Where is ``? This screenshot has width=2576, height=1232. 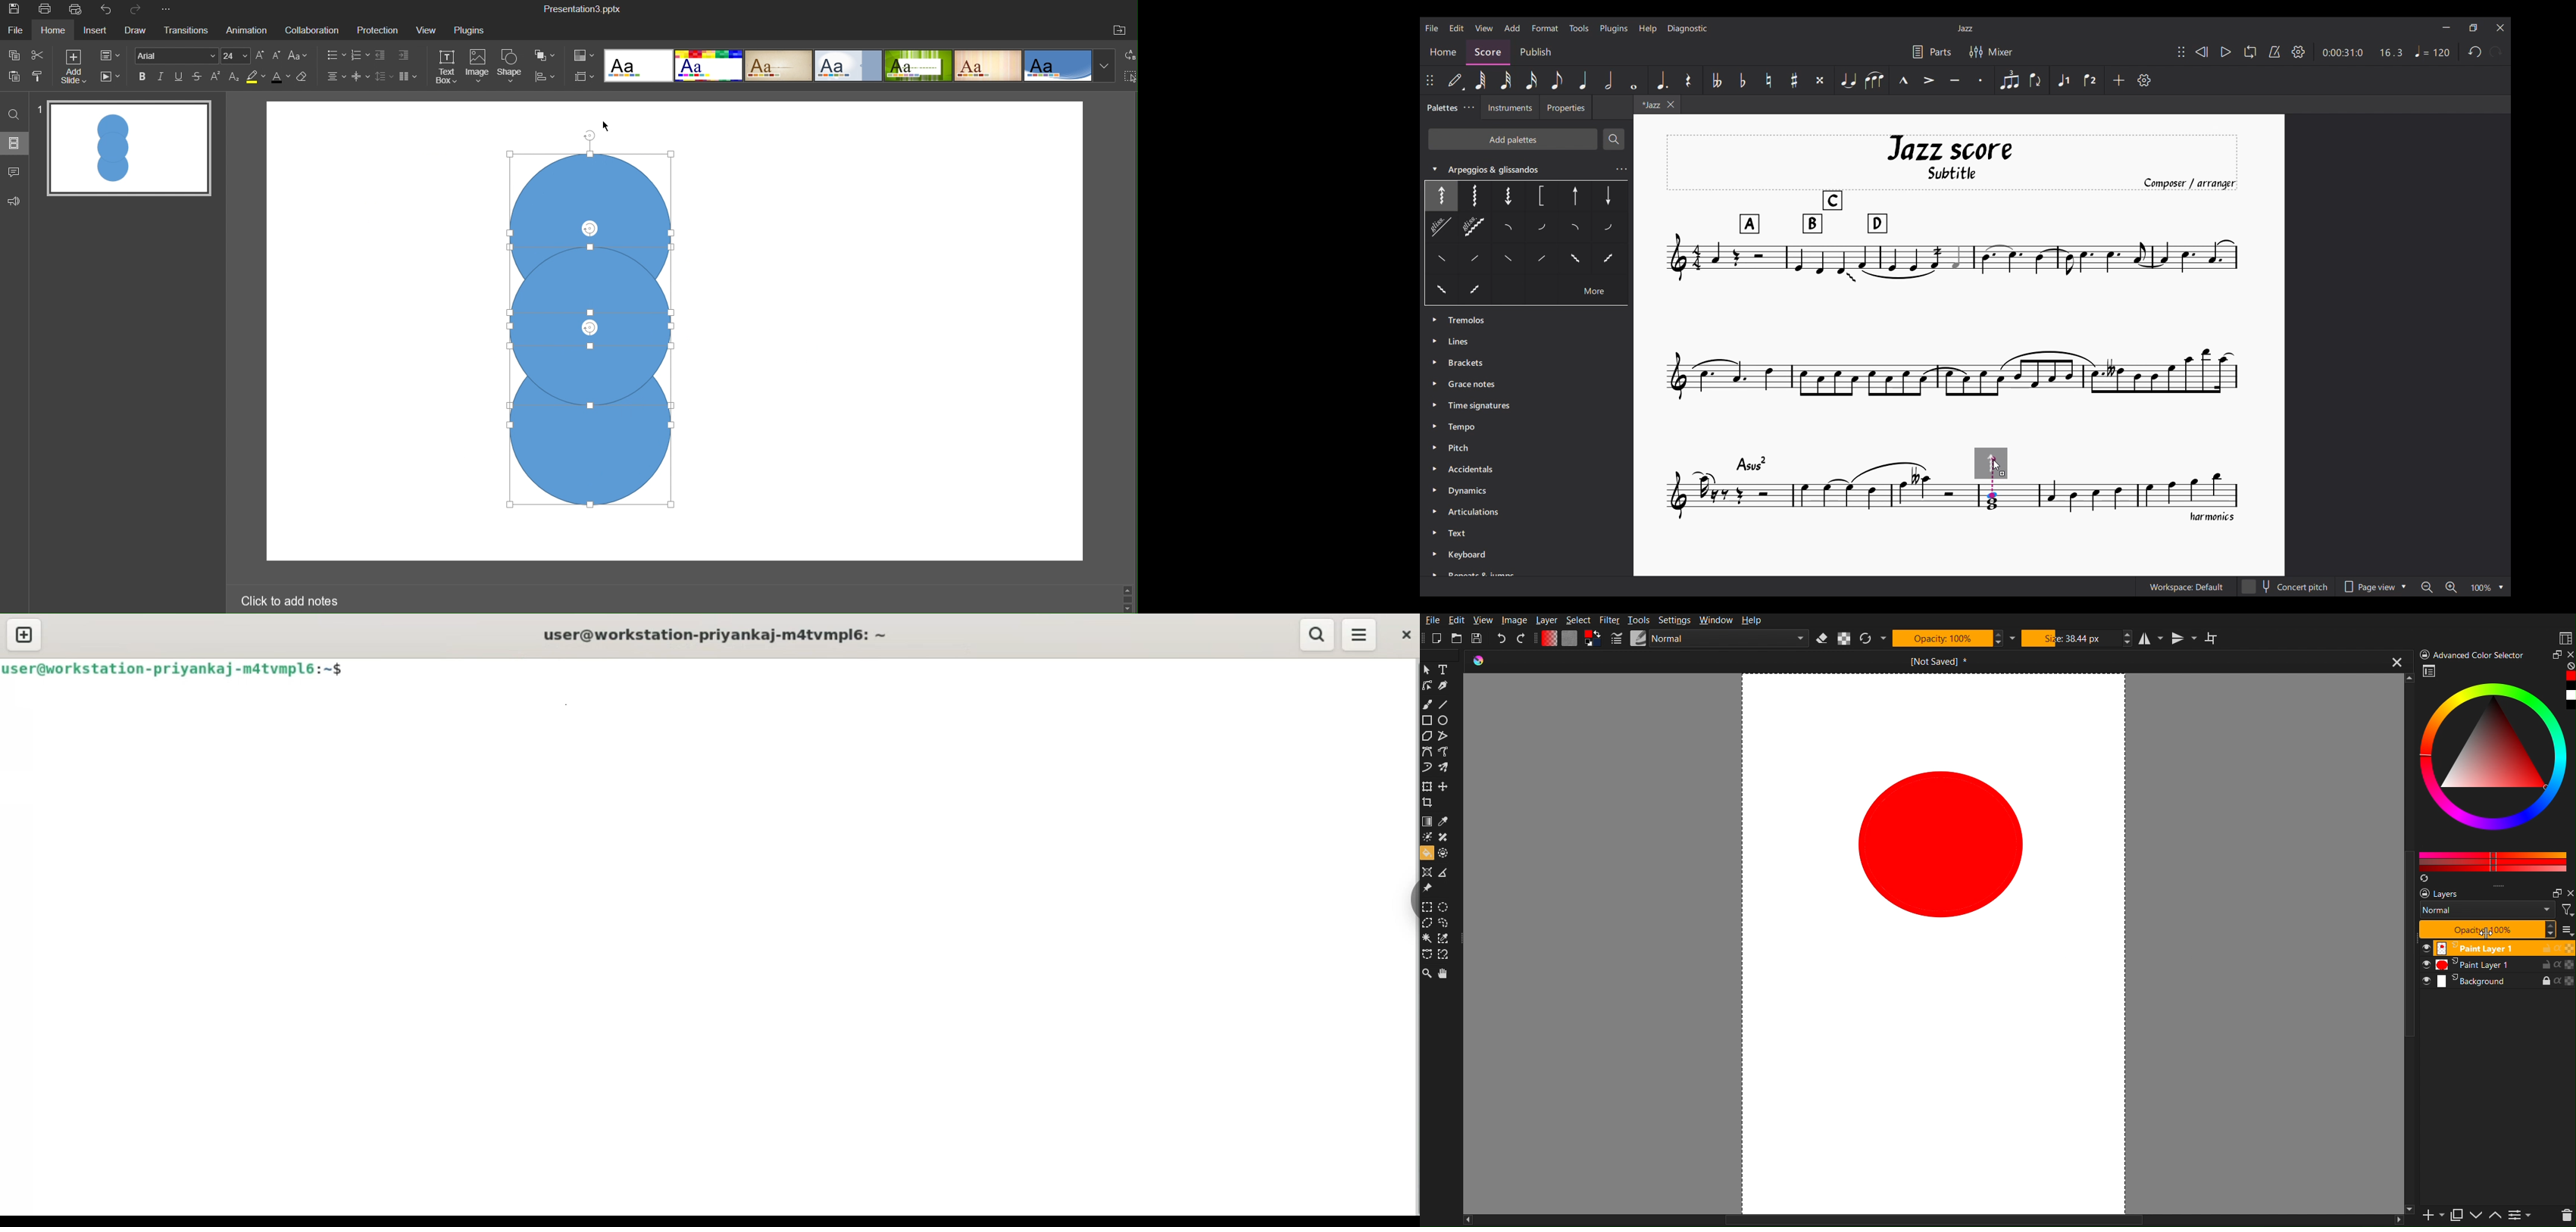  is located at coordinates (1440, 290).